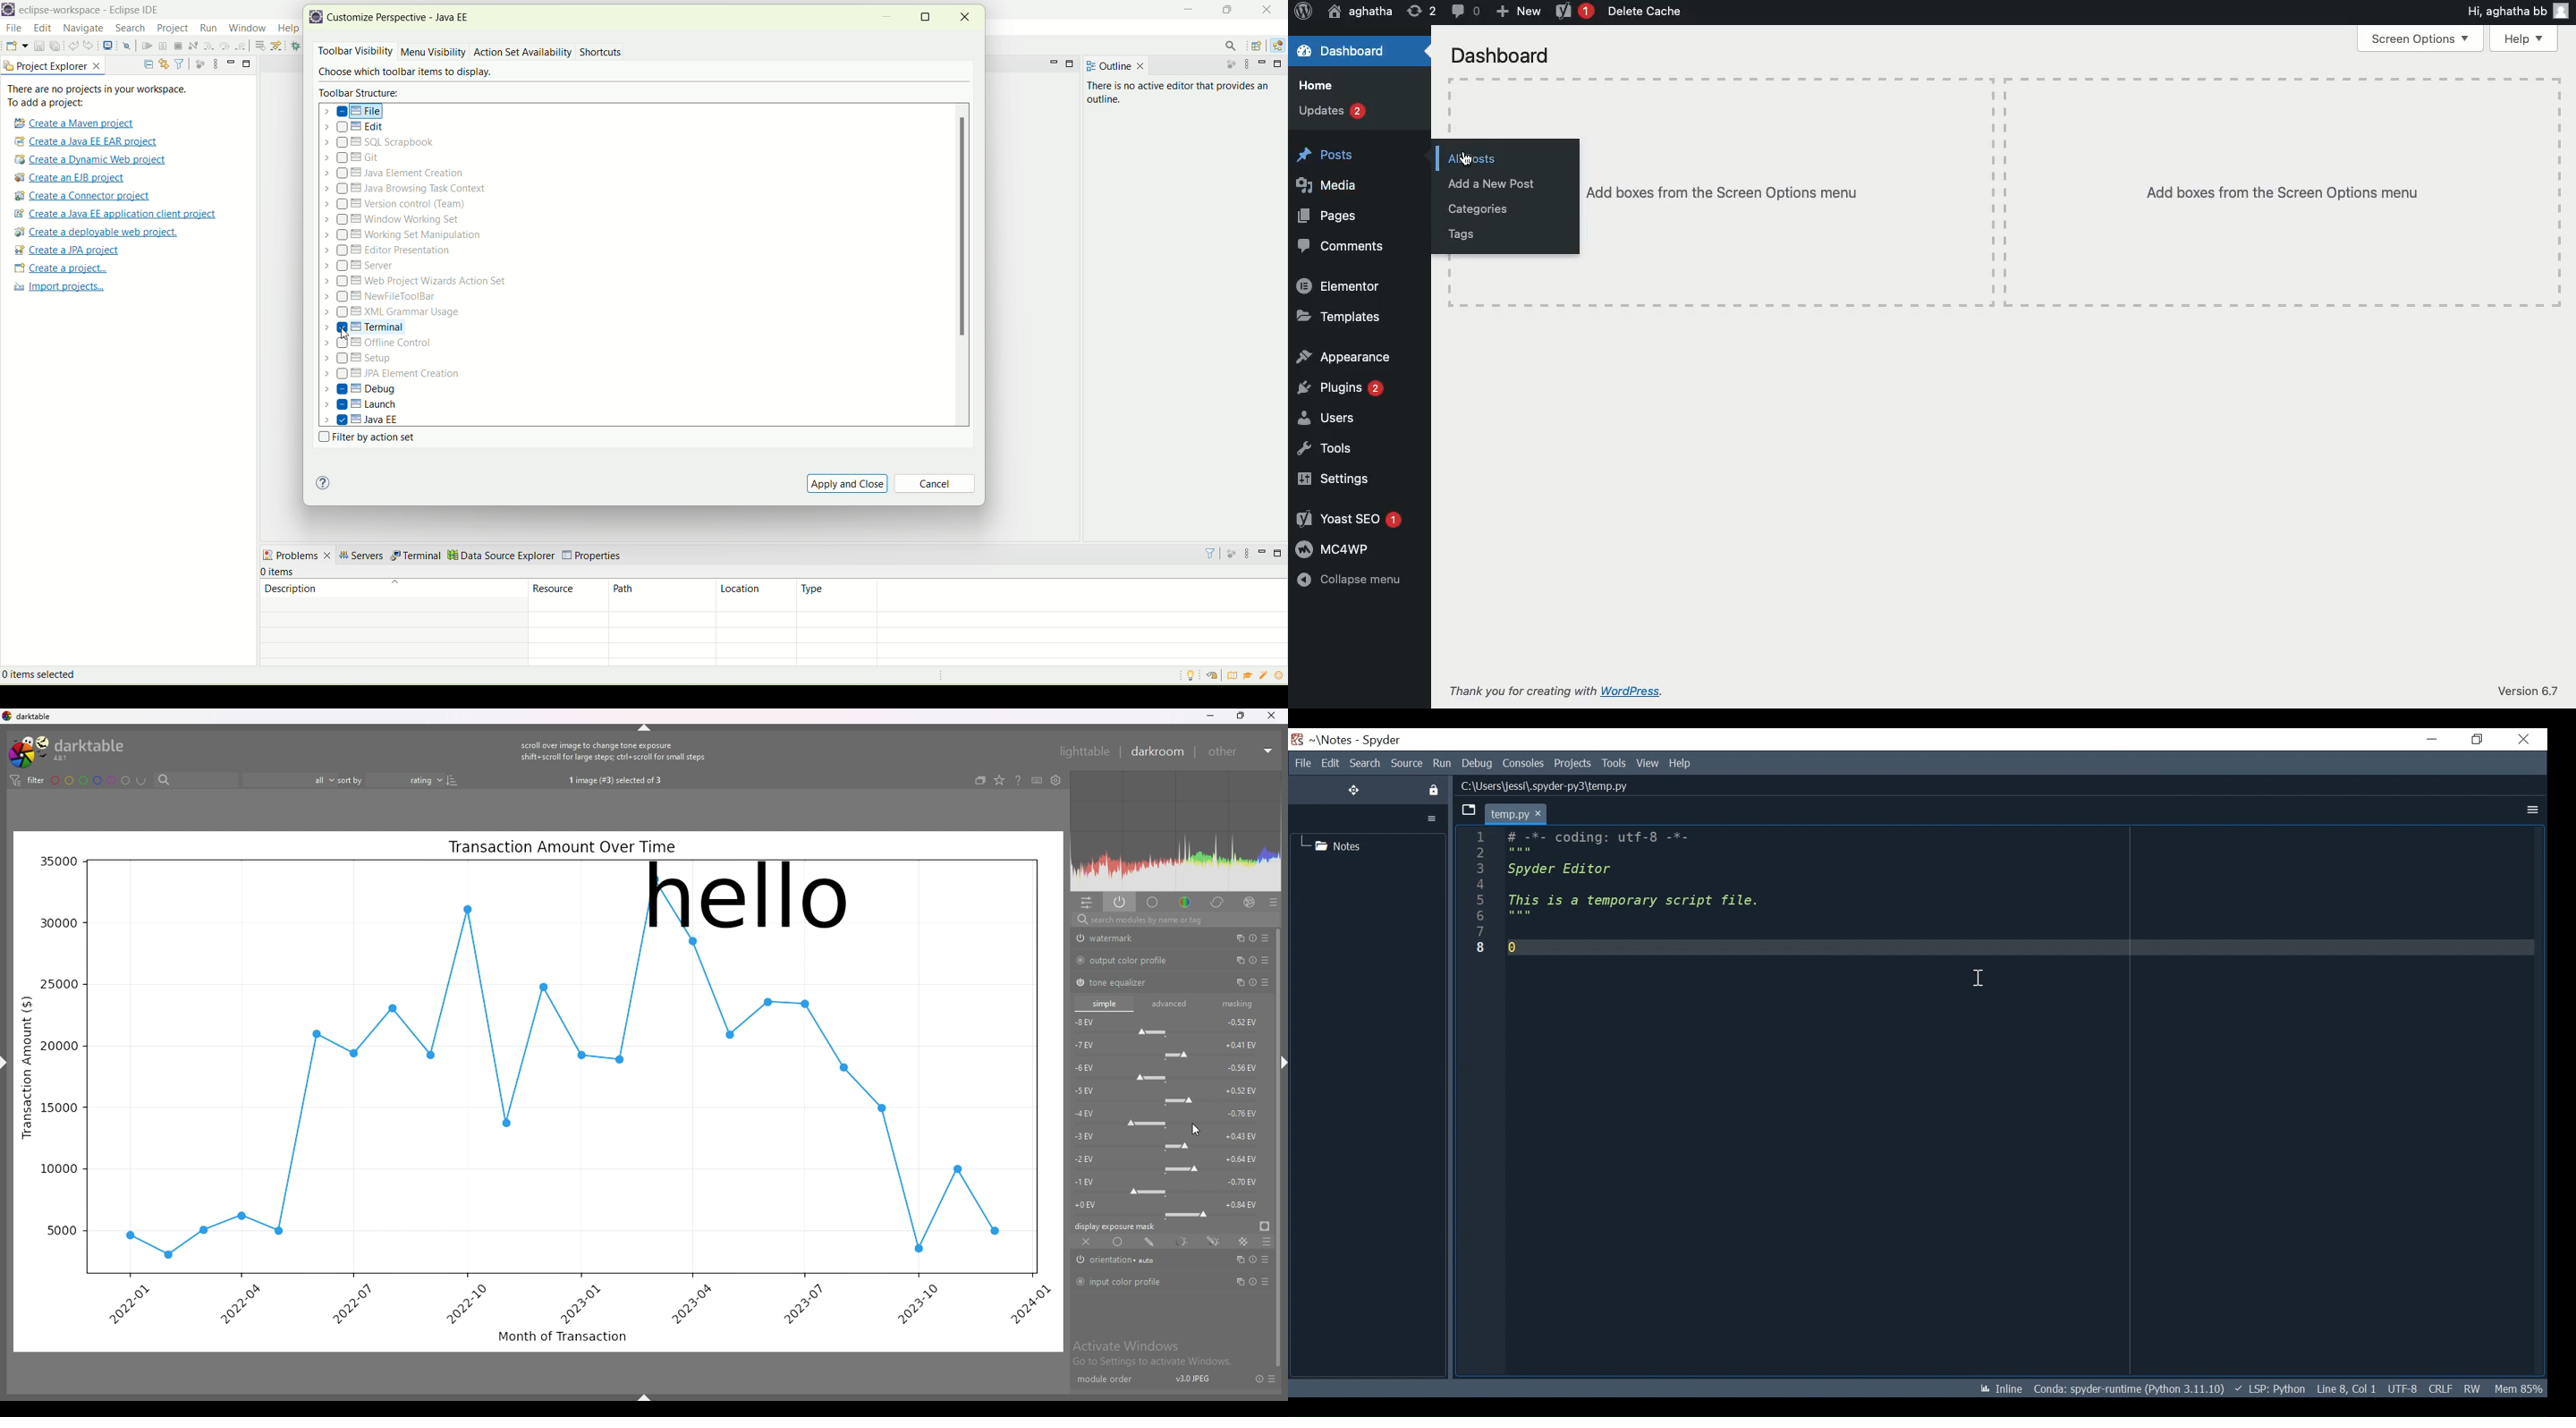  I want to click on input color profile, so click(1130, 1281).